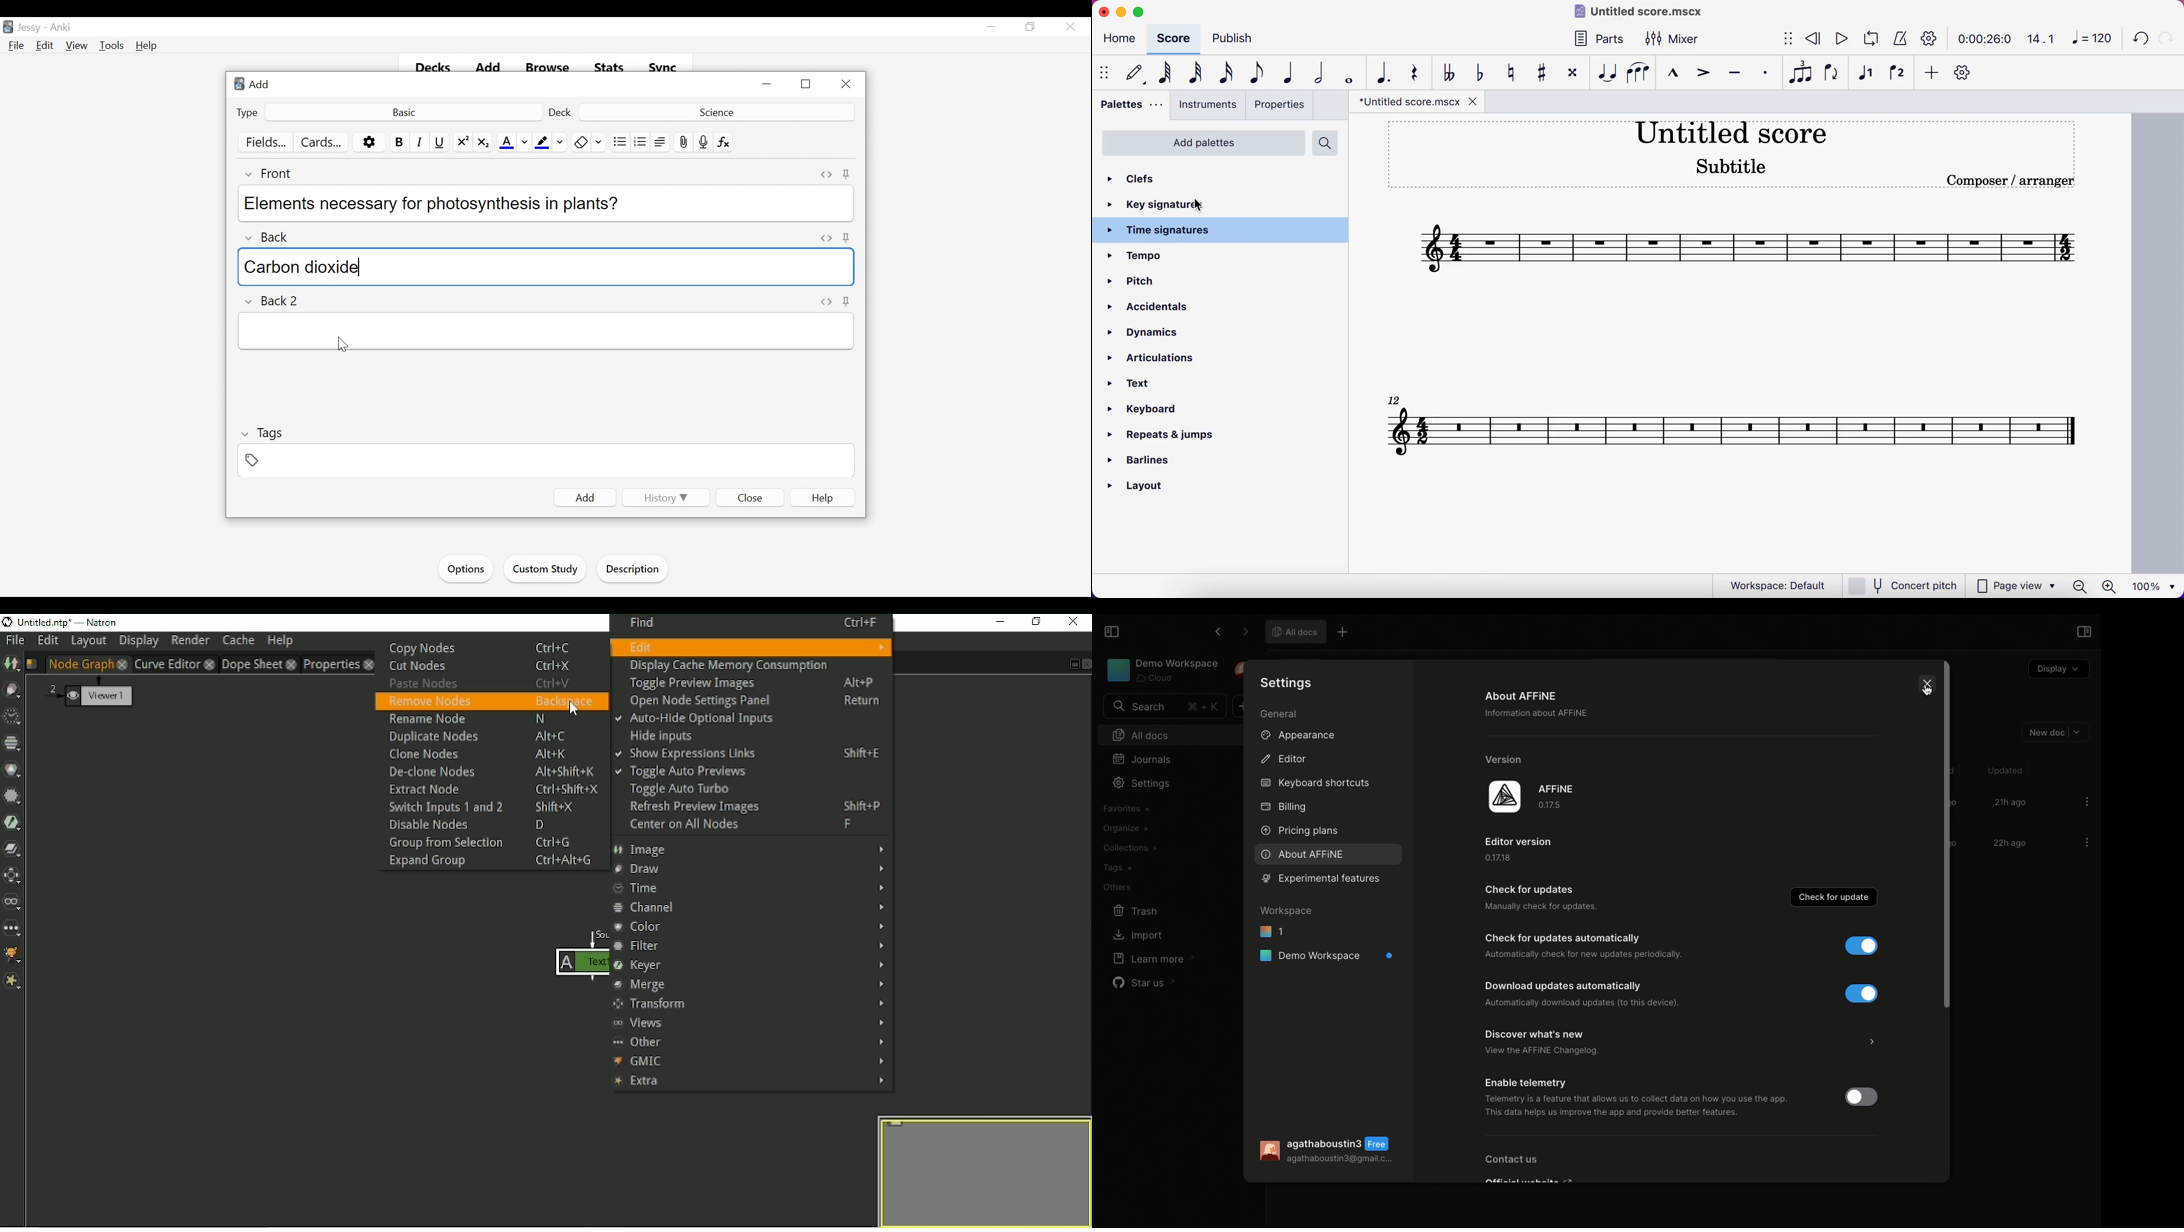 This screenshot has width=2184, height=1232. I want to click on Close, so click(845, 85).